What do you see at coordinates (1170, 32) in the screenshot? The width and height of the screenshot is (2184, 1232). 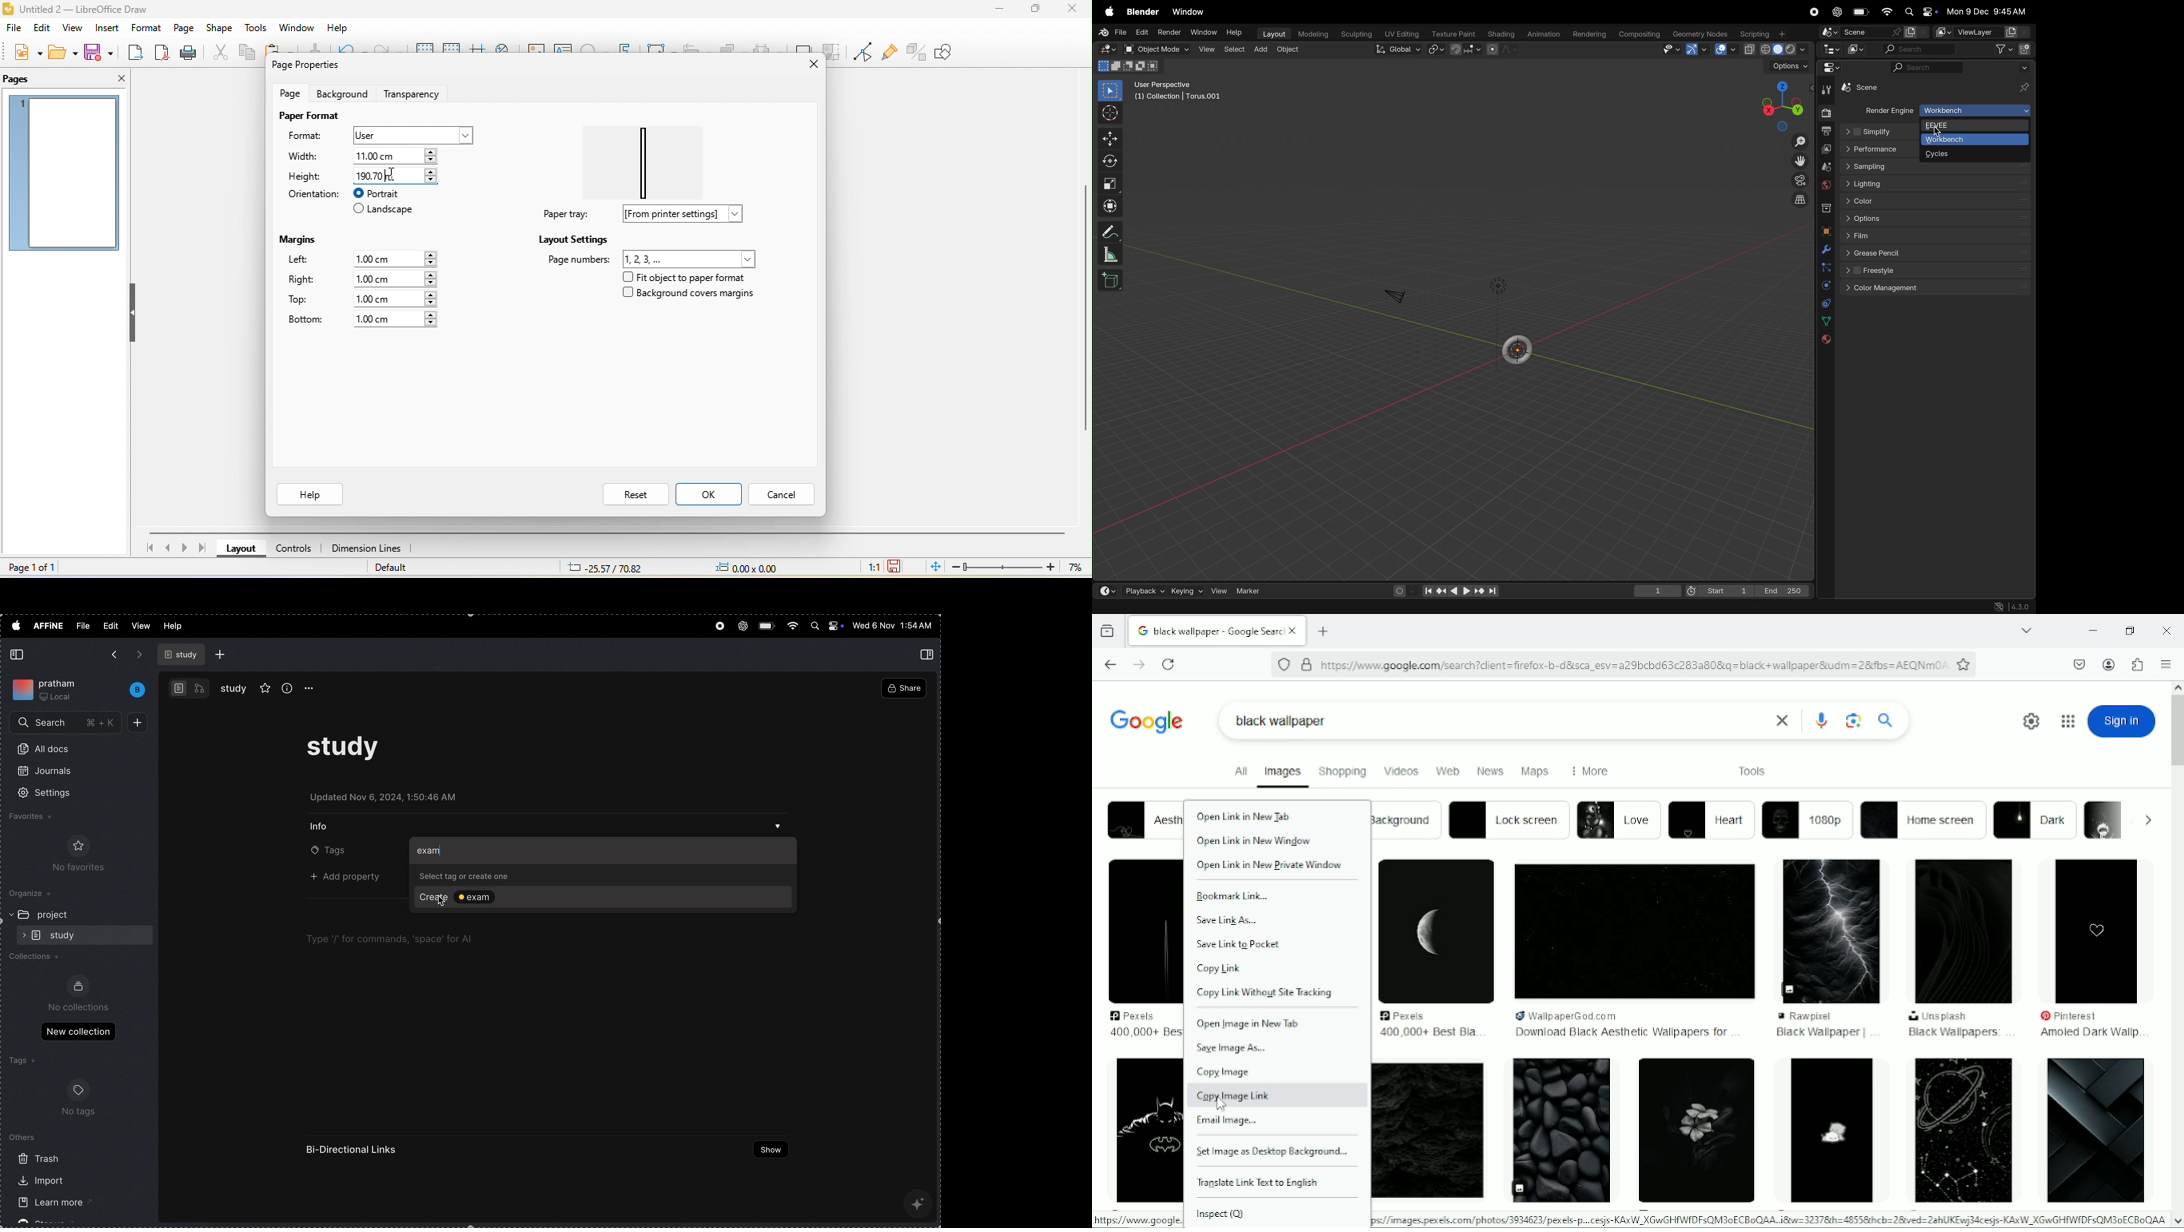 I see `render` at bounding box center [1170, 32].